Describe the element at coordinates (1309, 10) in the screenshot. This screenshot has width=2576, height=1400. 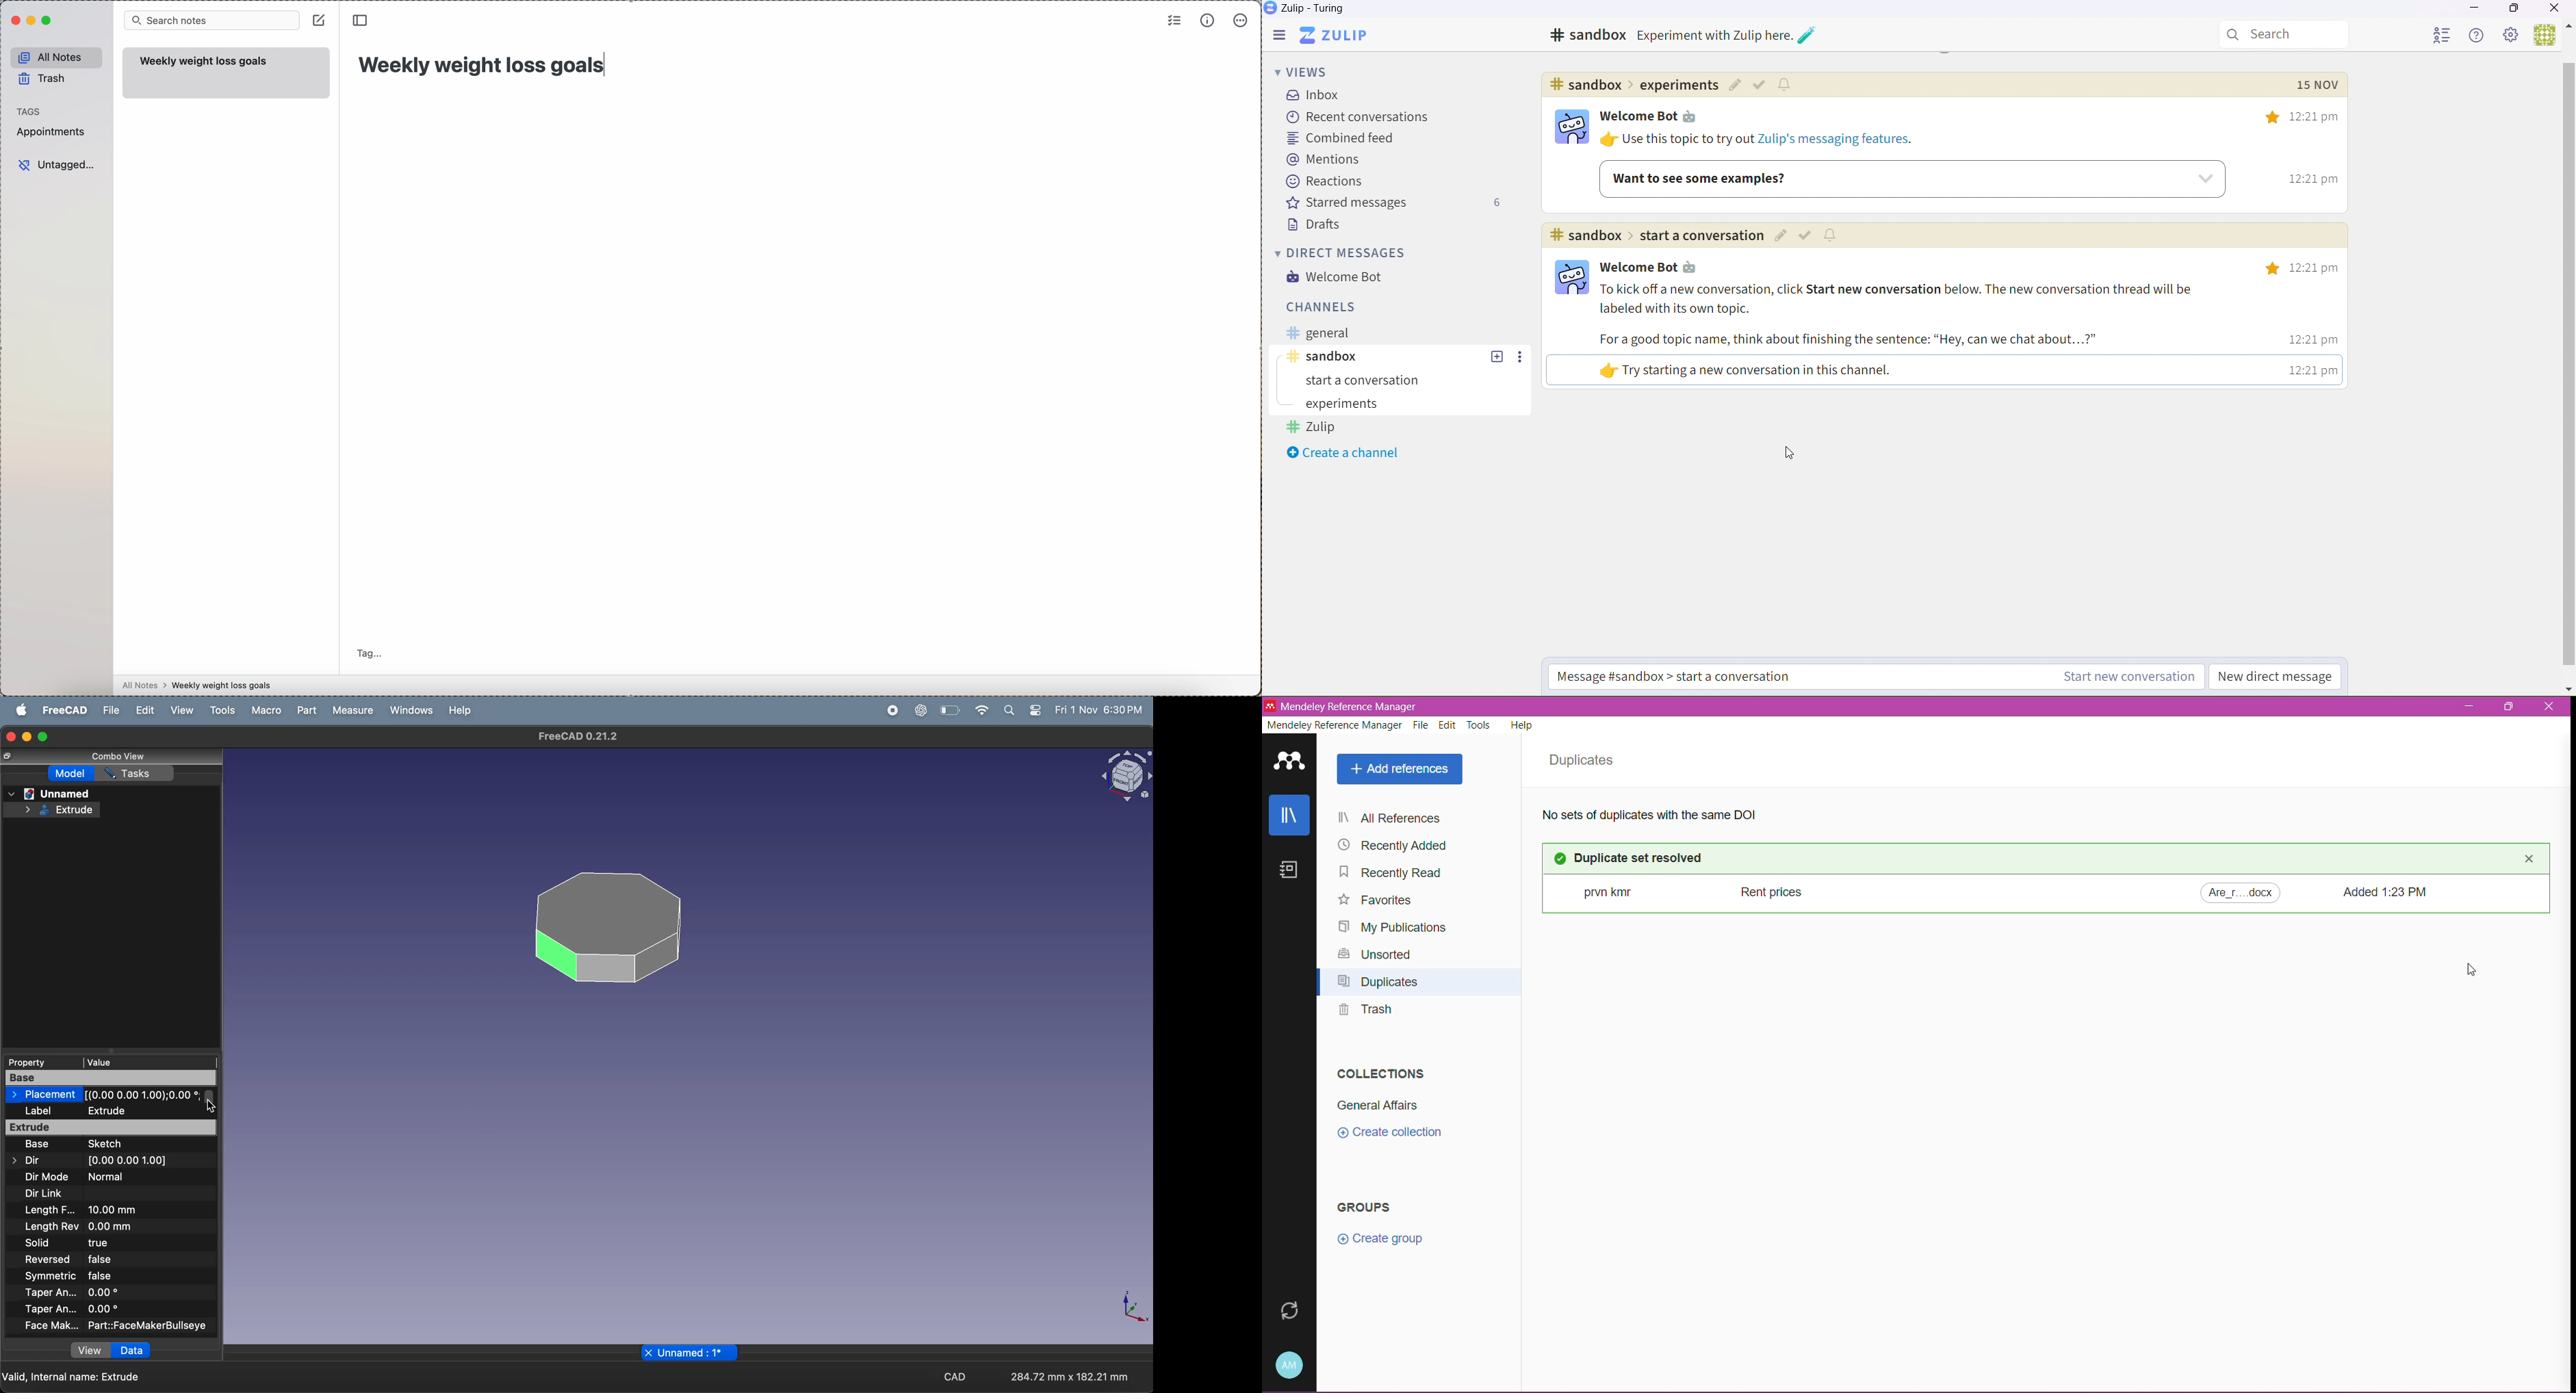
I see `Zulip` at that location.